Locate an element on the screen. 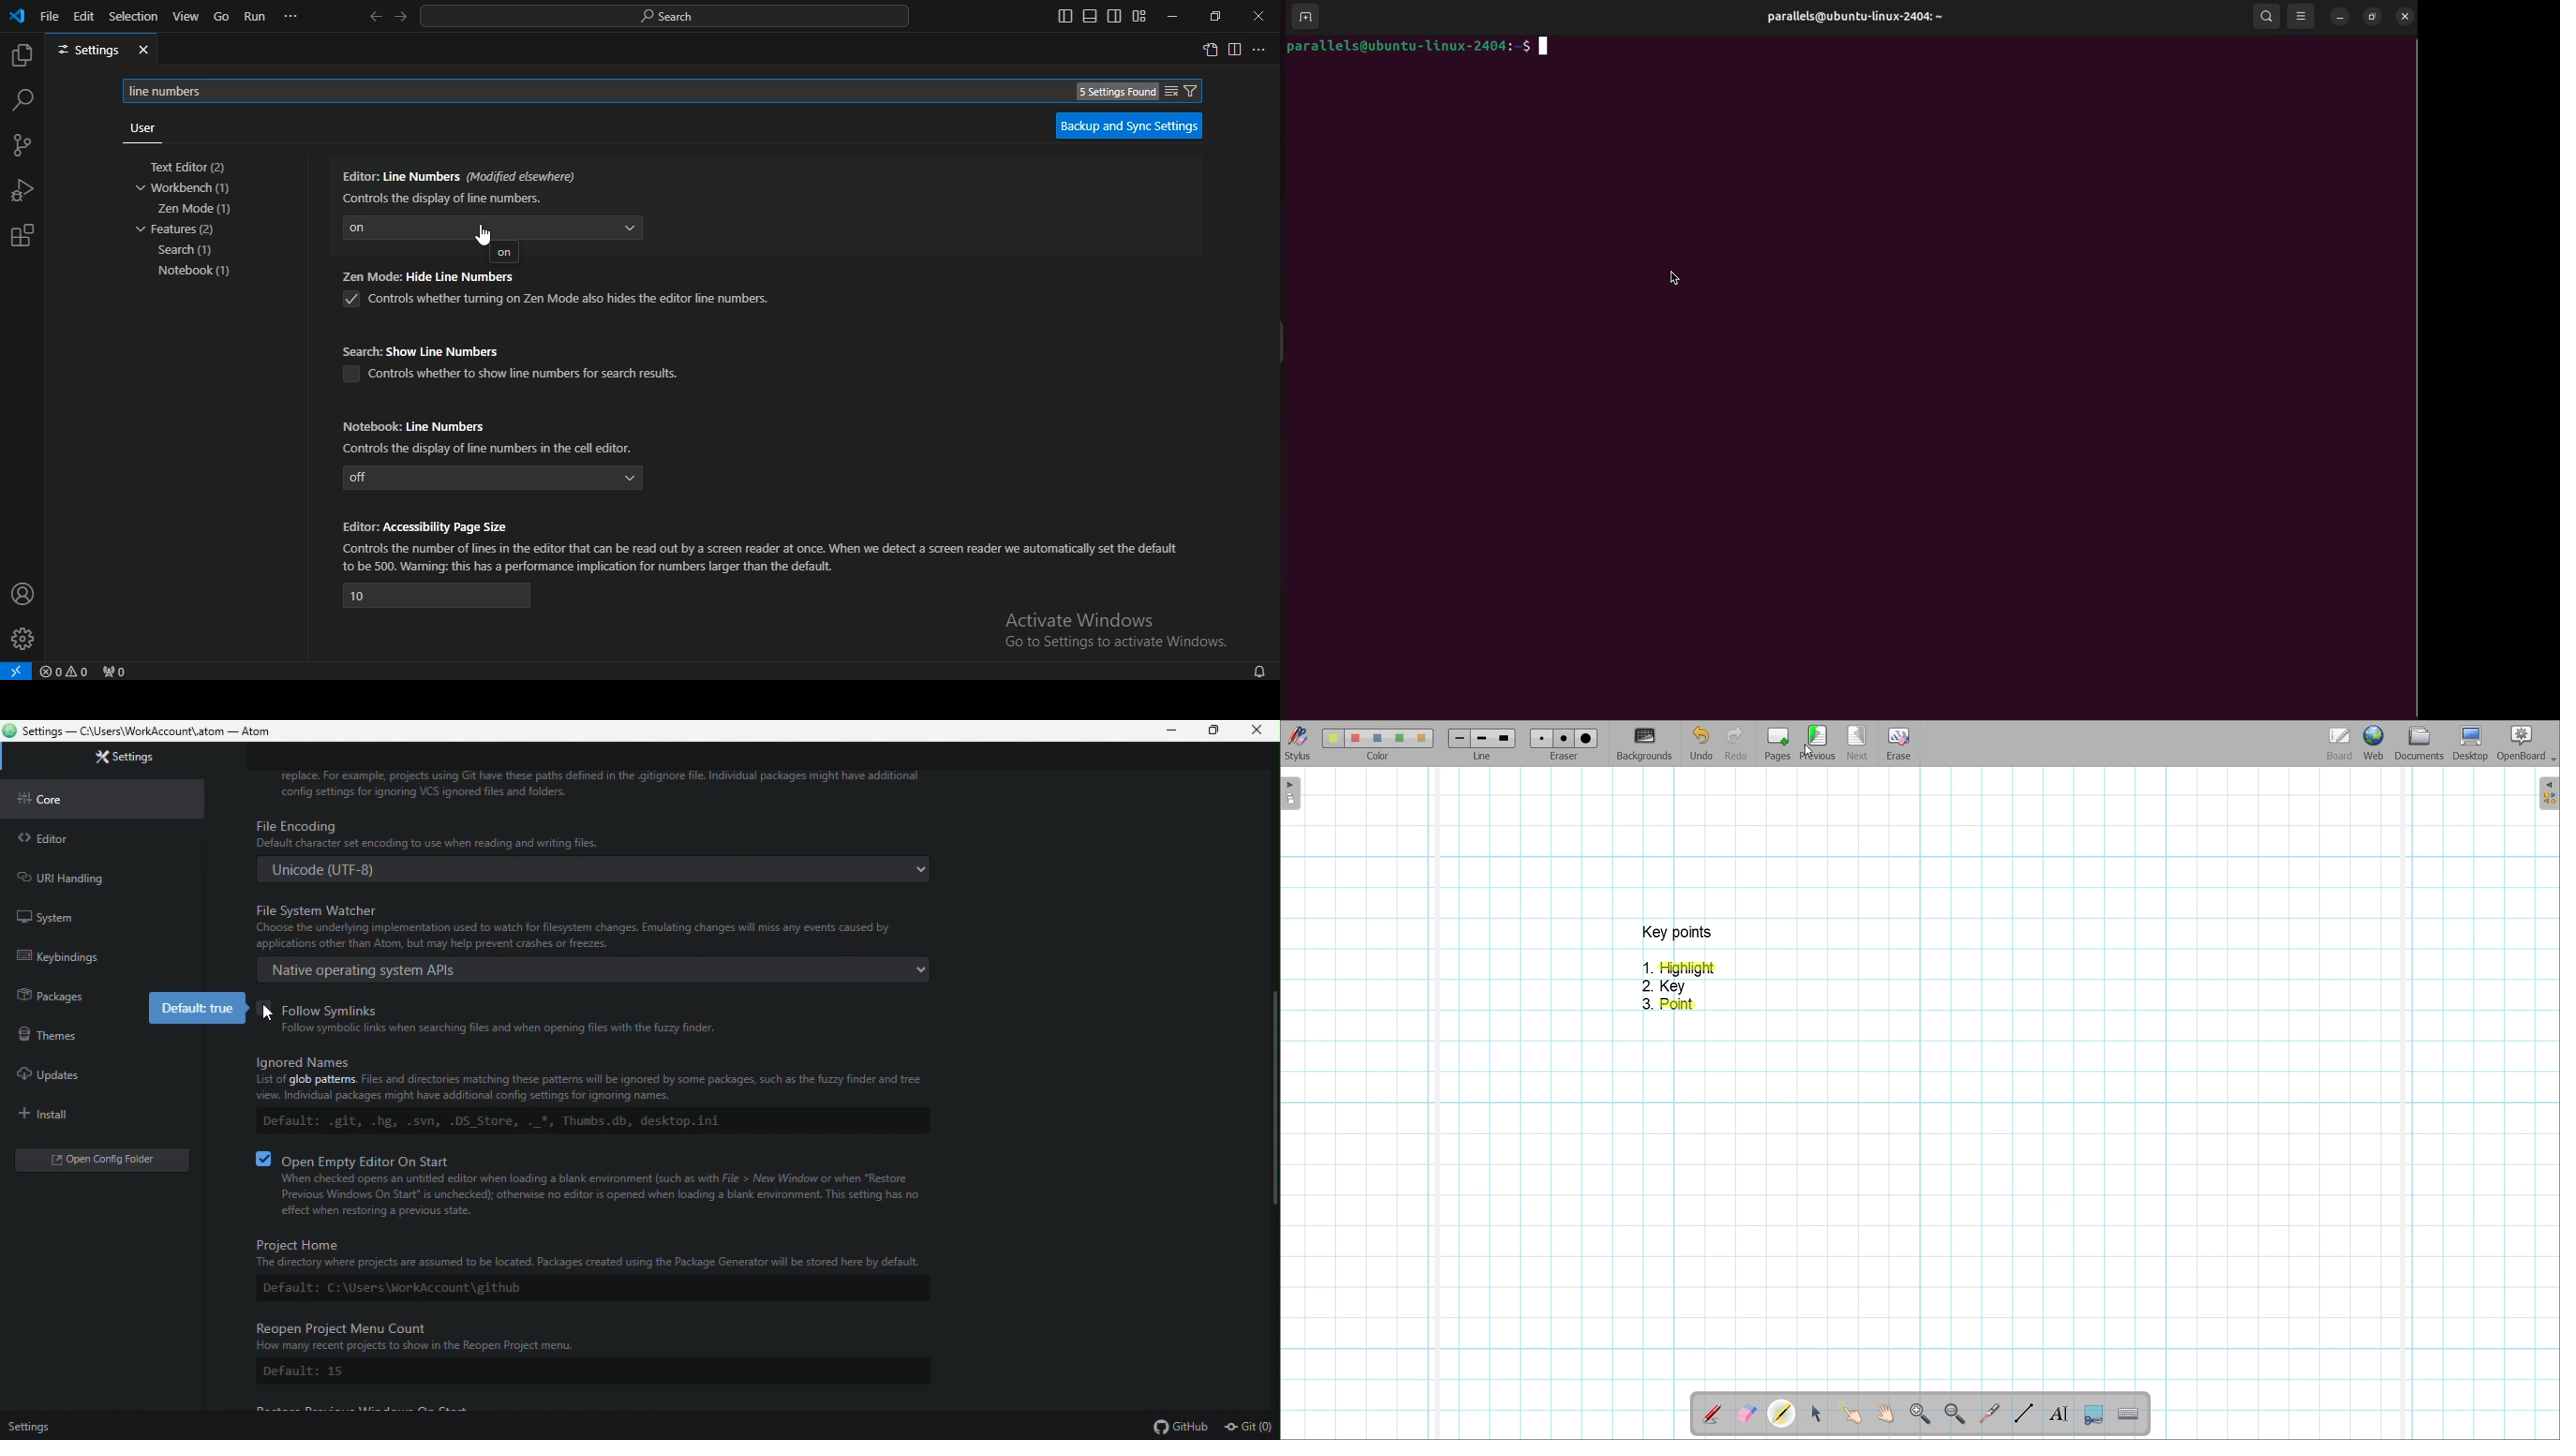  ... is located at coordinates (1260, 51).